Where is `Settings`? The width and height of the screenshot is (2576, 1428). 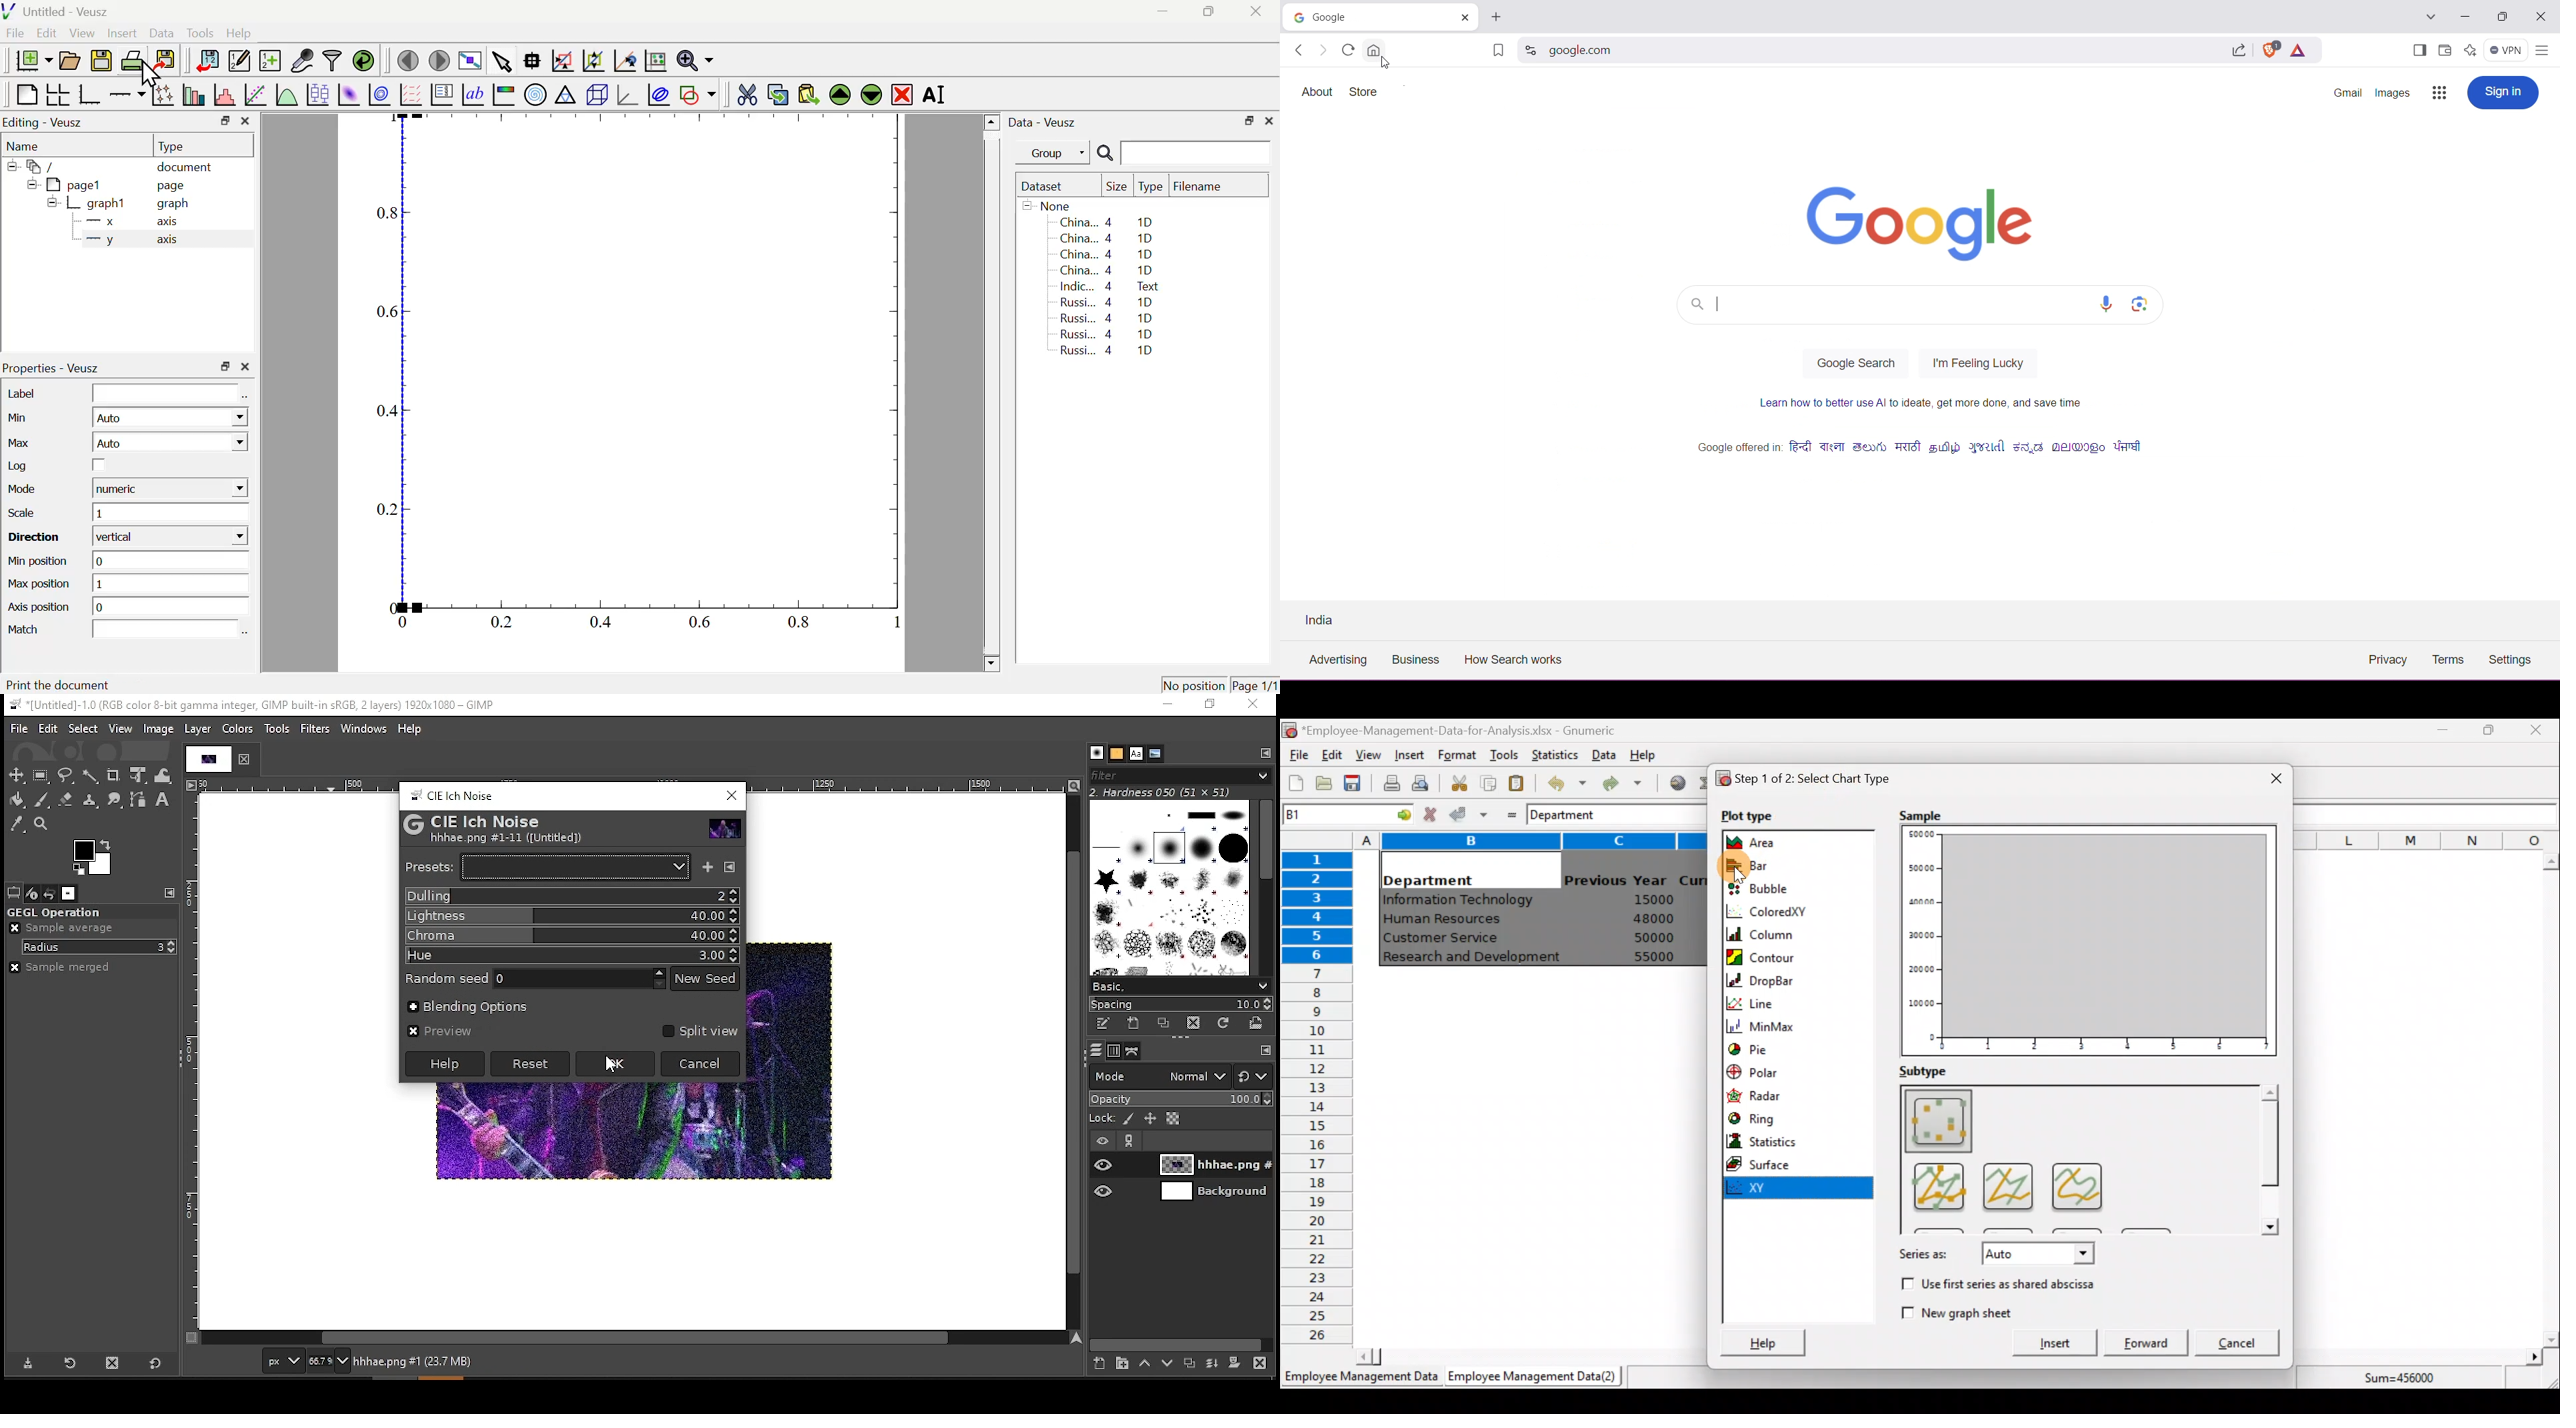 Settings is located at coordinates (1554, 91).